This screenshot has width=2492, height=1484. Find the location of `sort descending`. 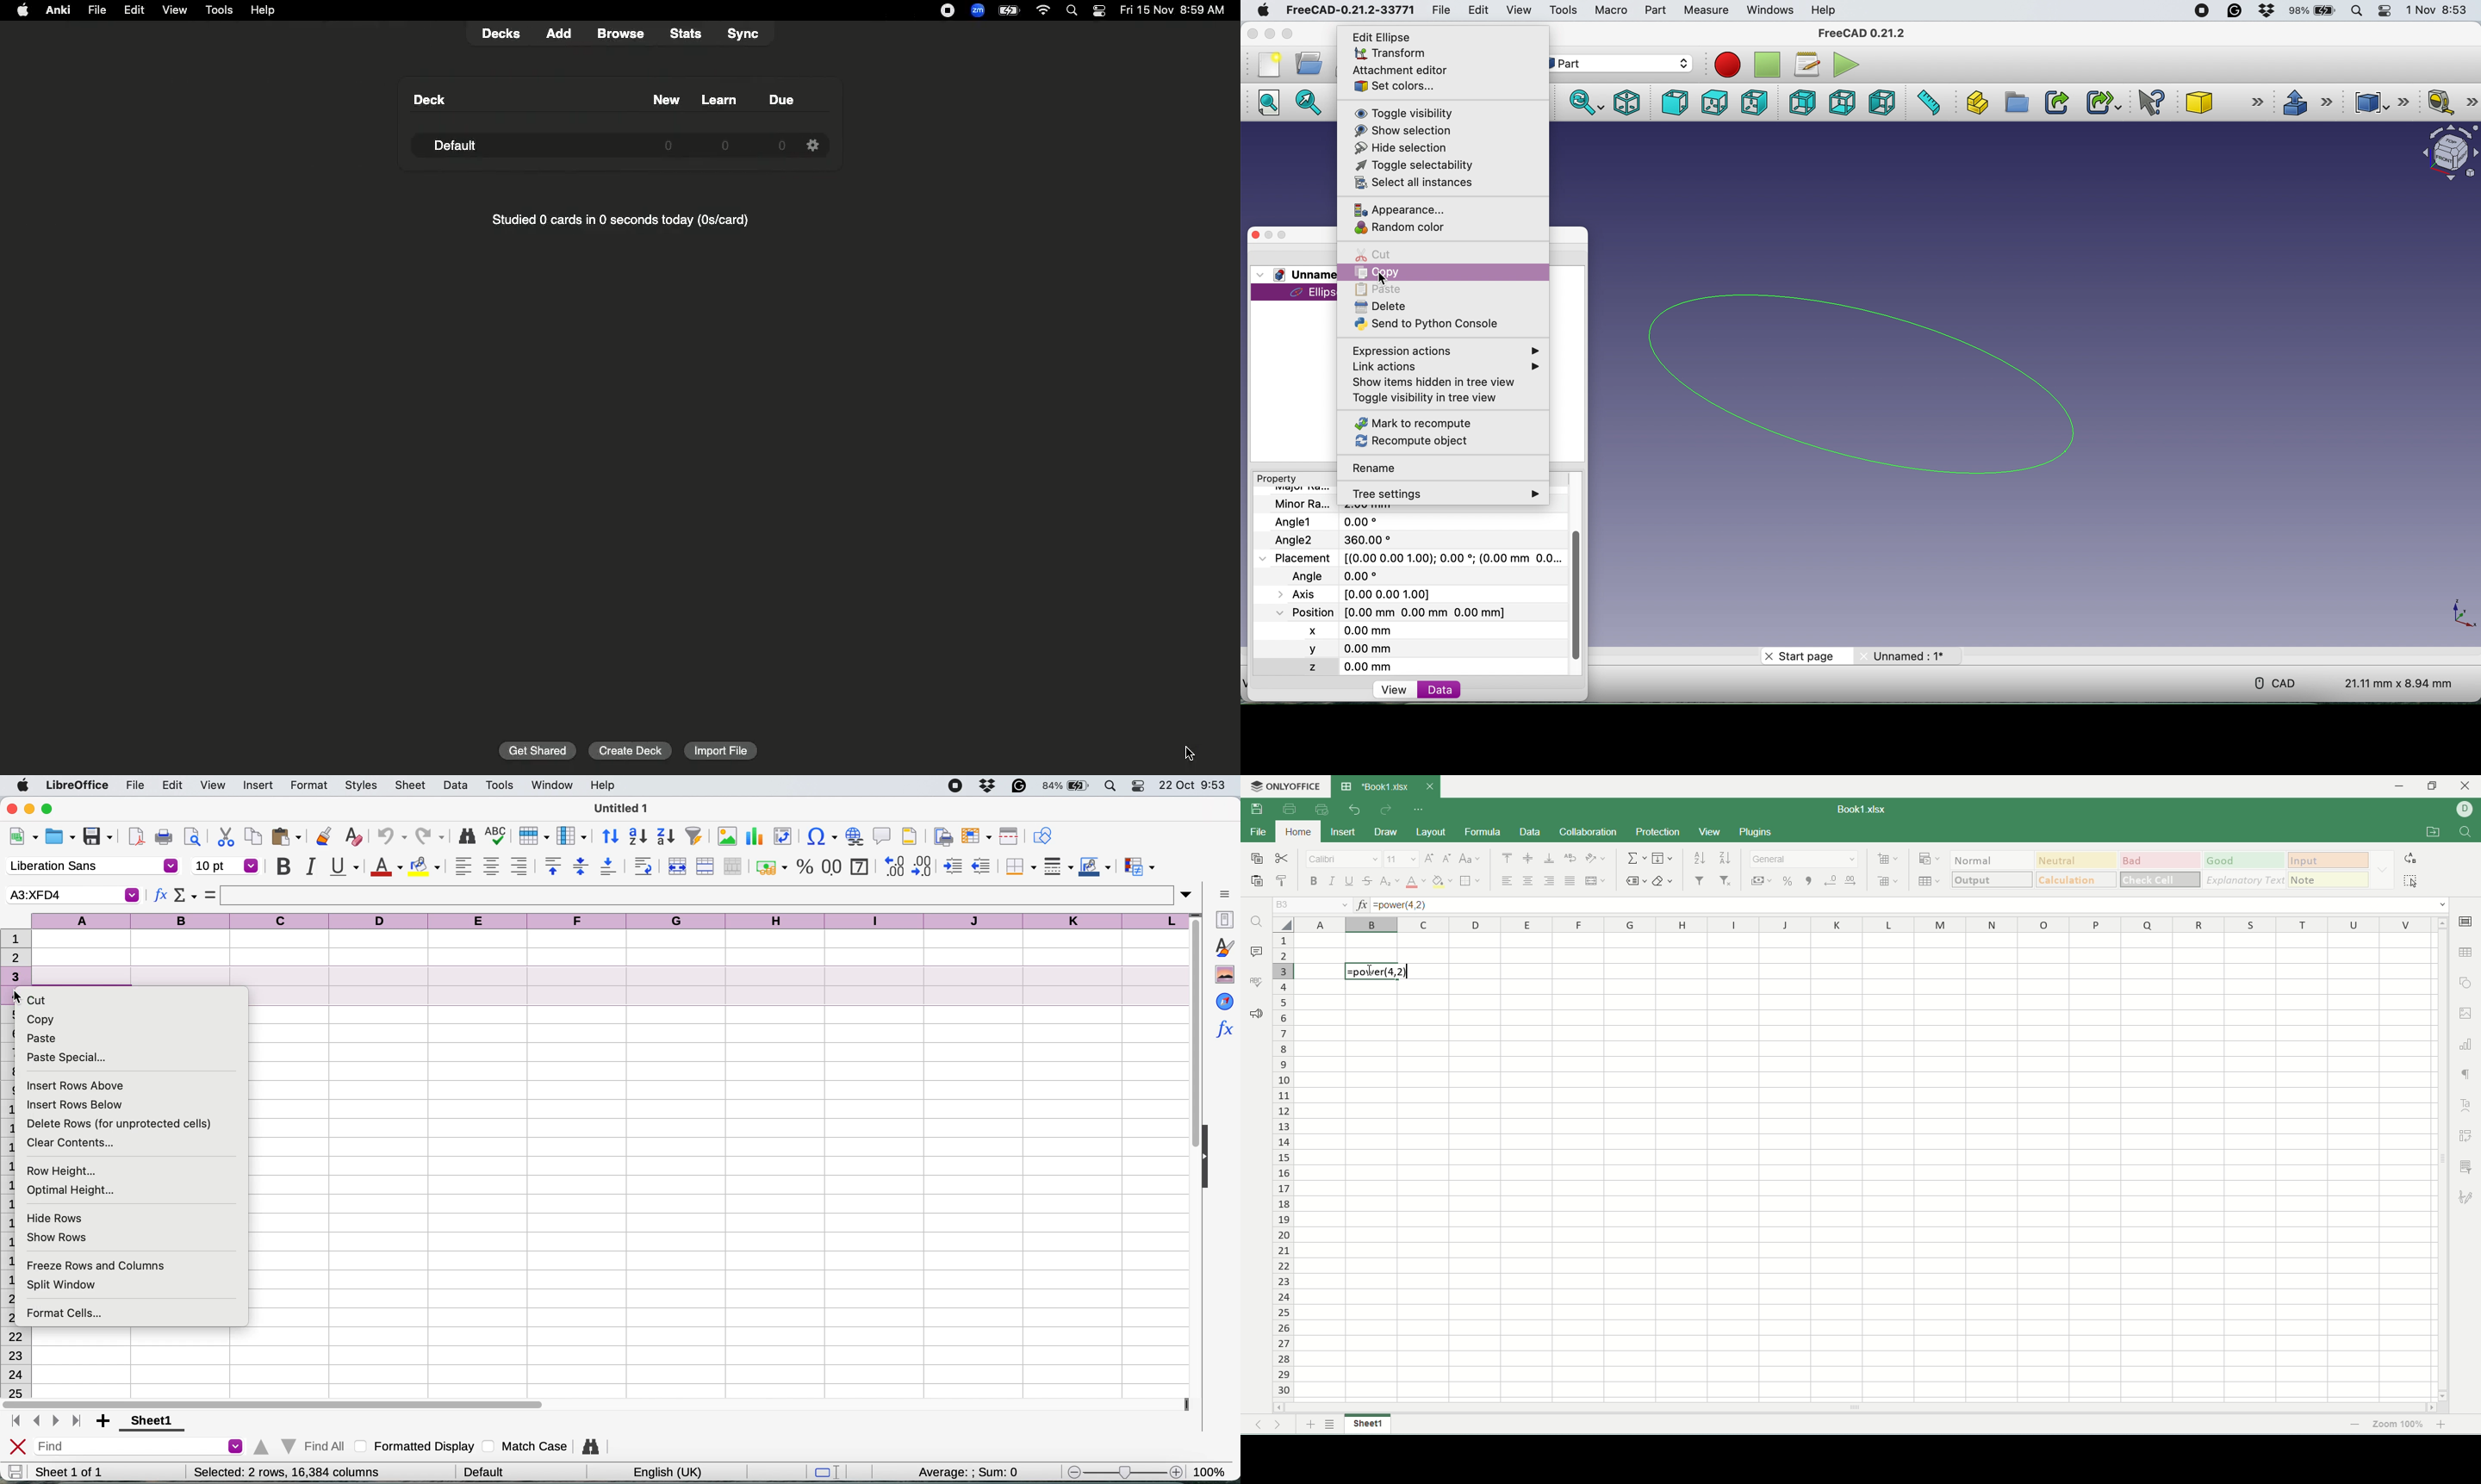

sort descending is located at coordinates (666, 838).